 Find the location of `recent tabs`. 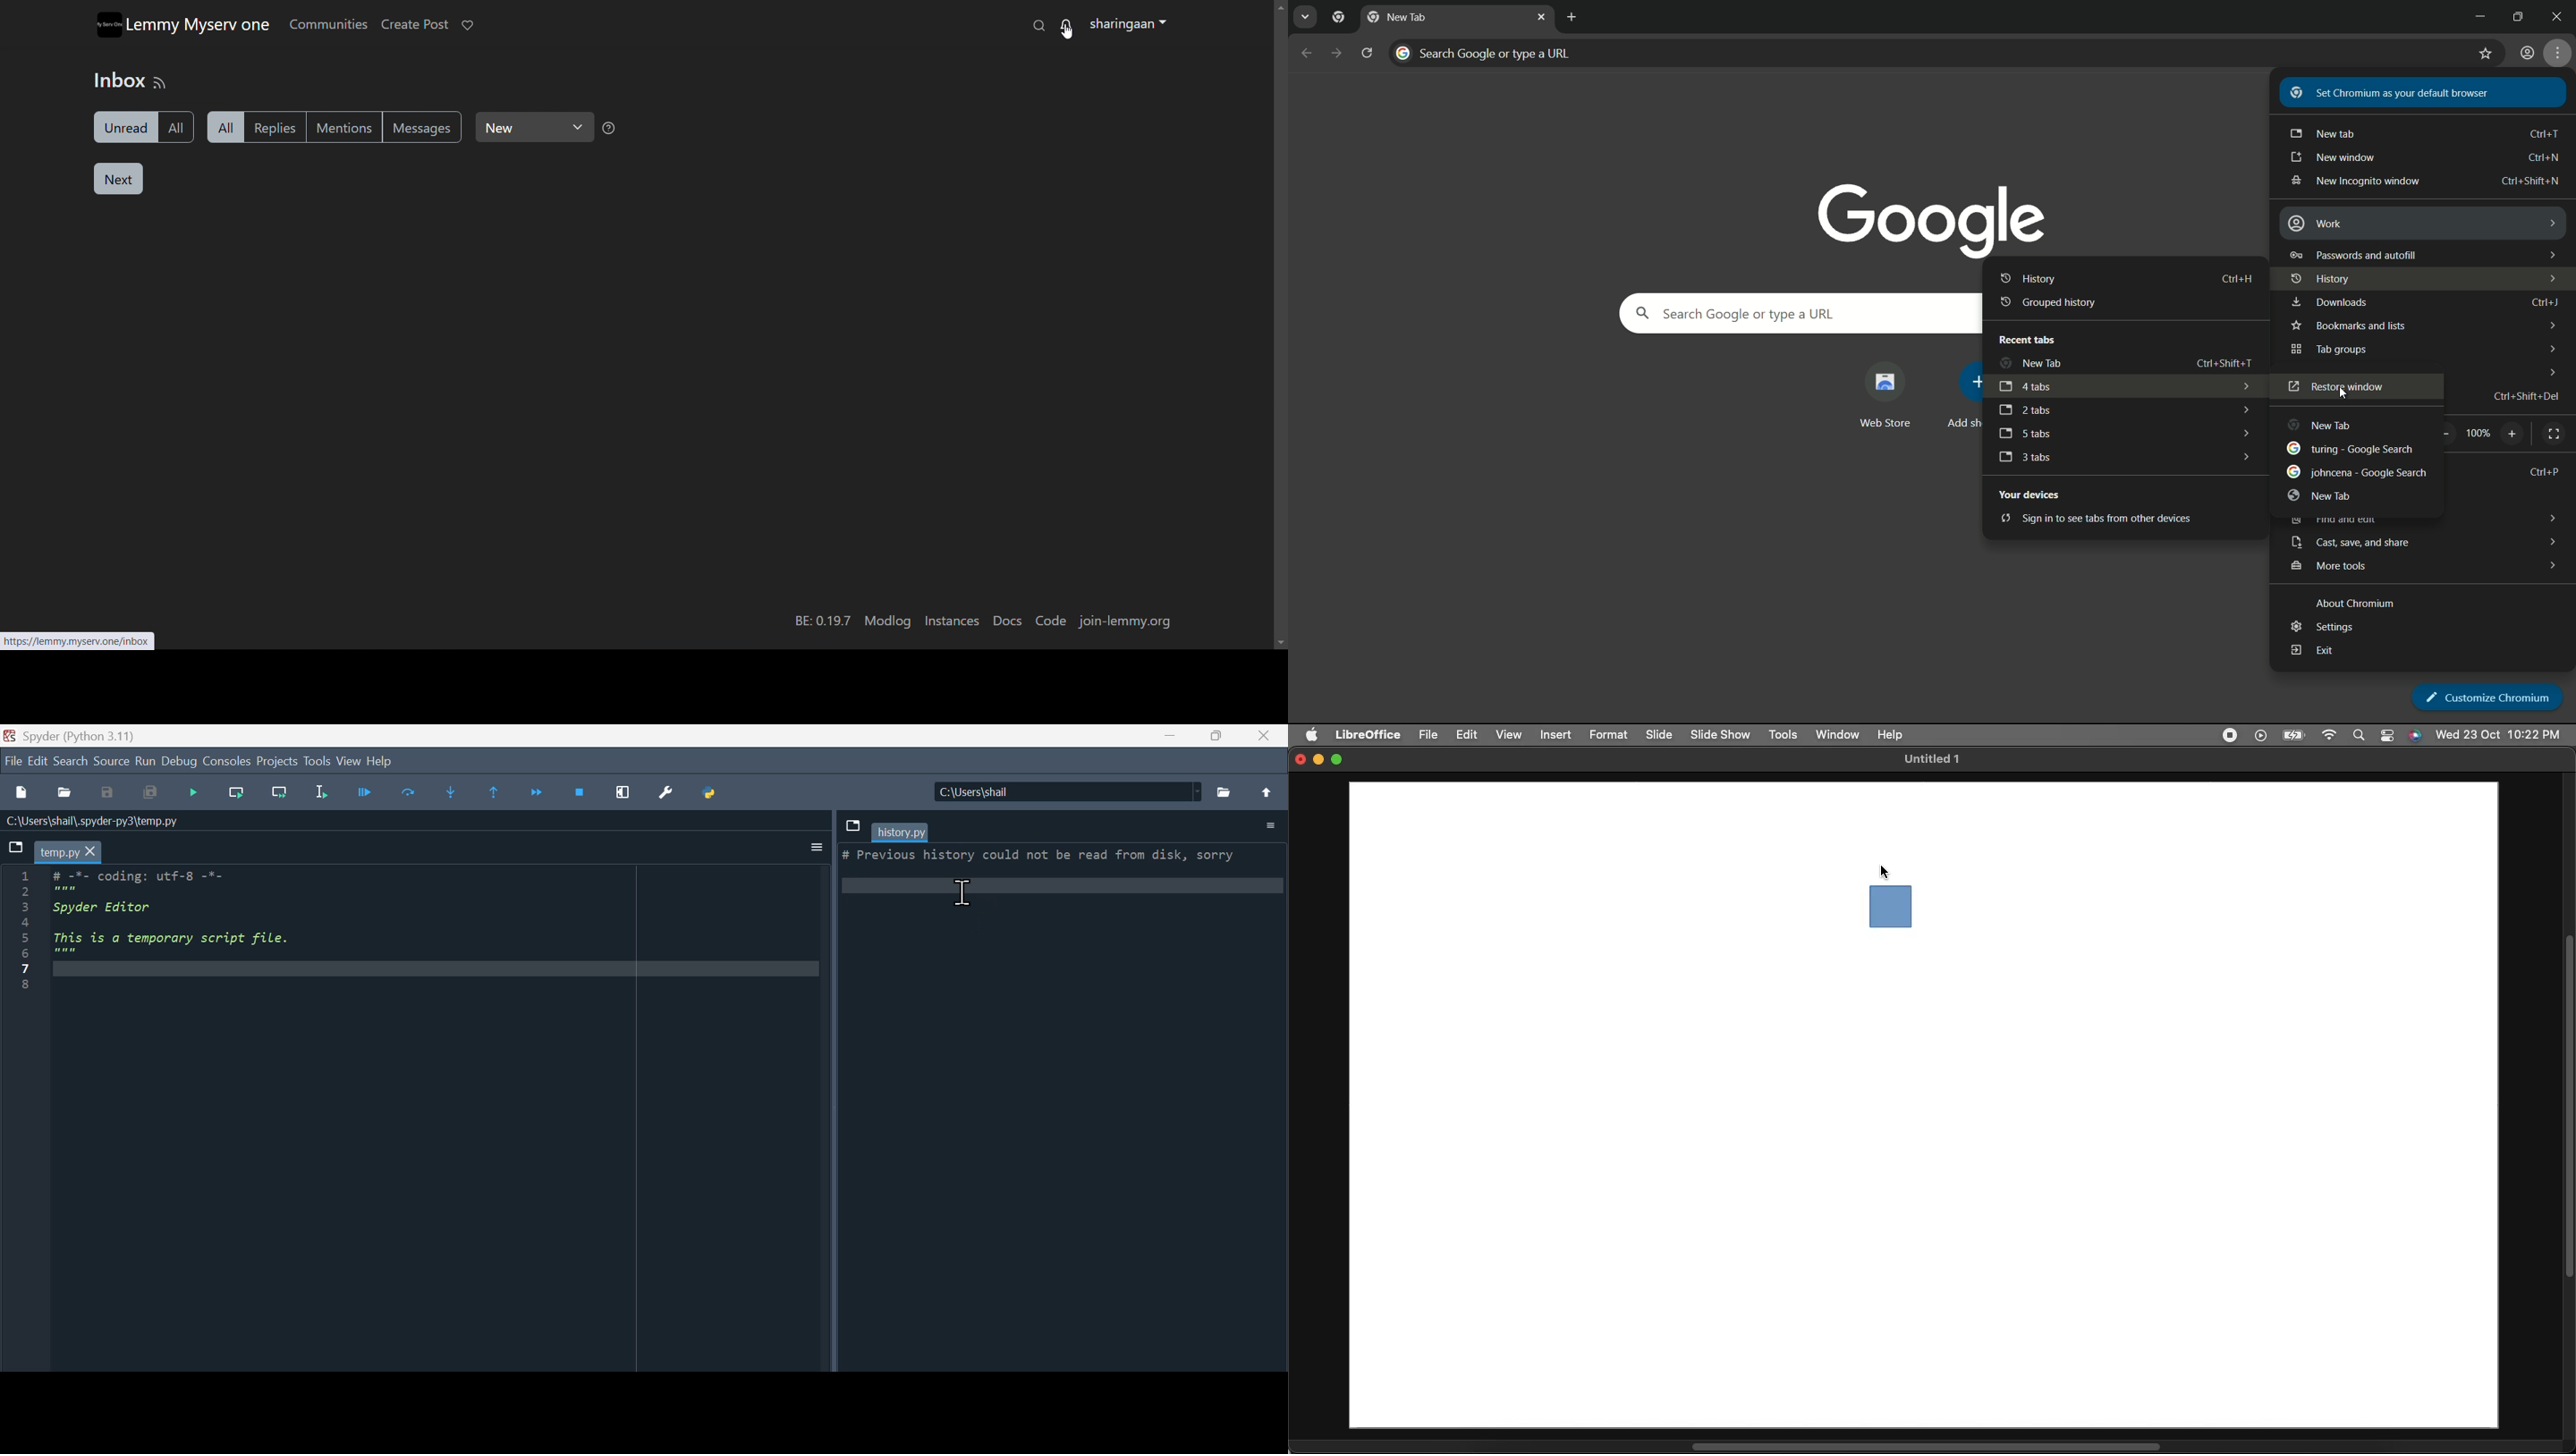

recent tabs is located at coordinates (2025, 339).